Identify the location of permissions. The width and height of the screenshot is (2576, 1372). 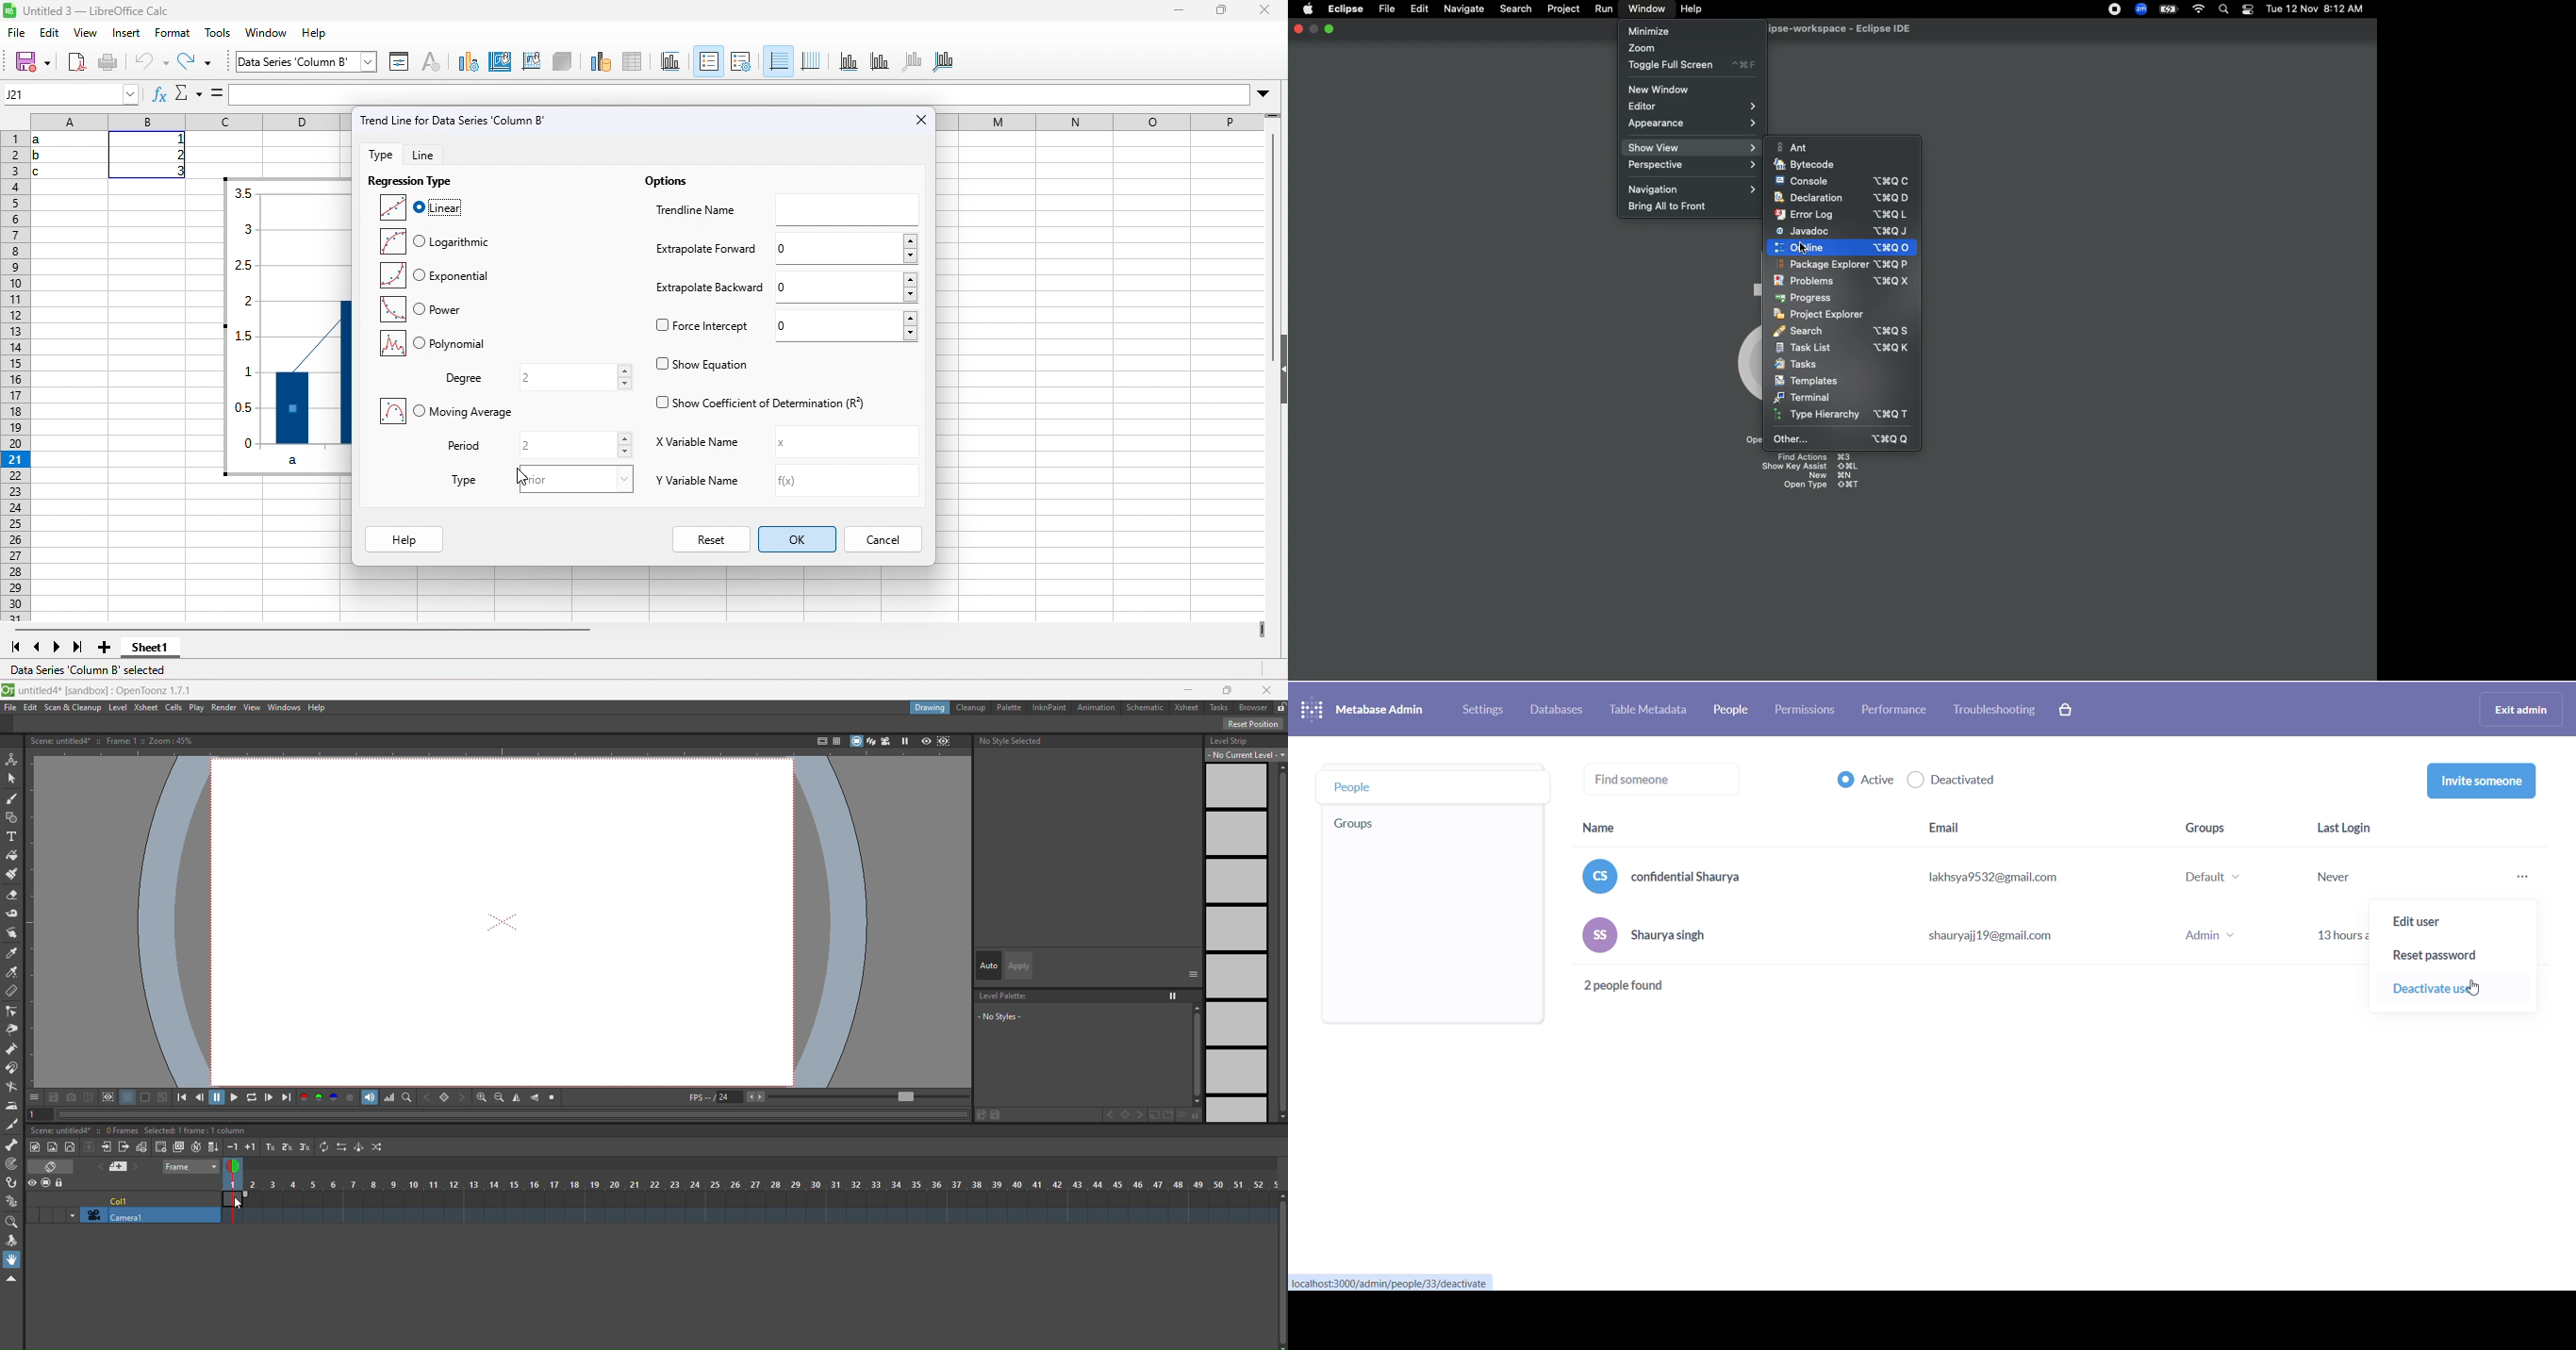
(1808, 710).